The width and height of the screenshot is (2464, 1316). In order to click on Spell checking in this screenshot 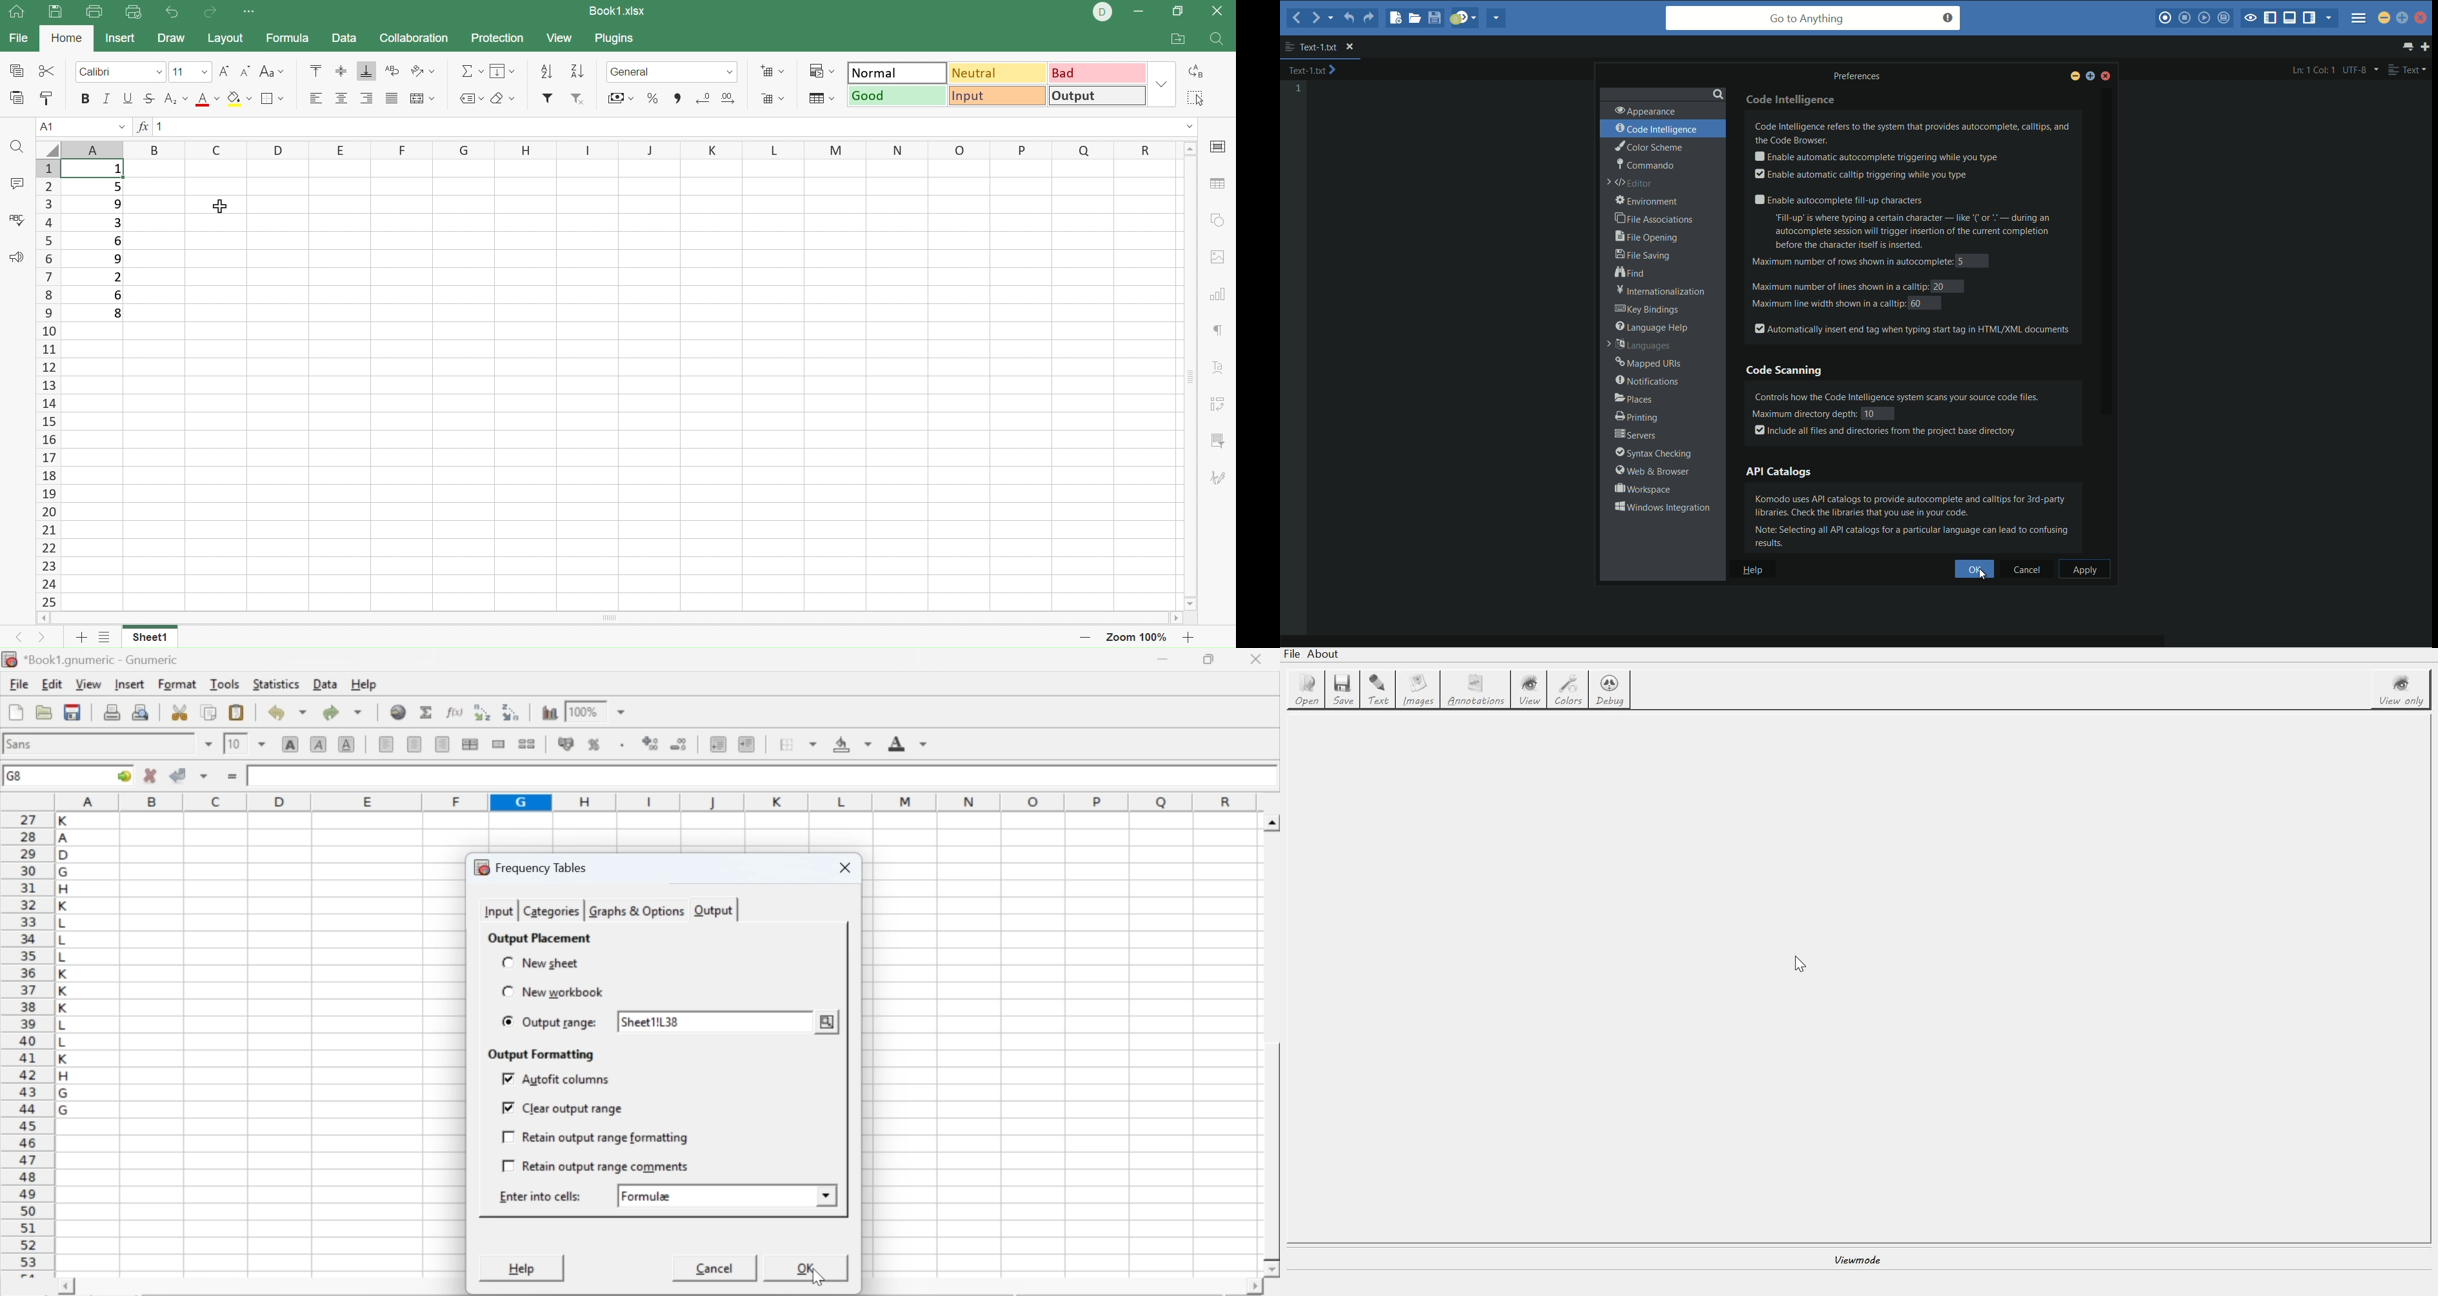, I will do `click(16, 219)`.